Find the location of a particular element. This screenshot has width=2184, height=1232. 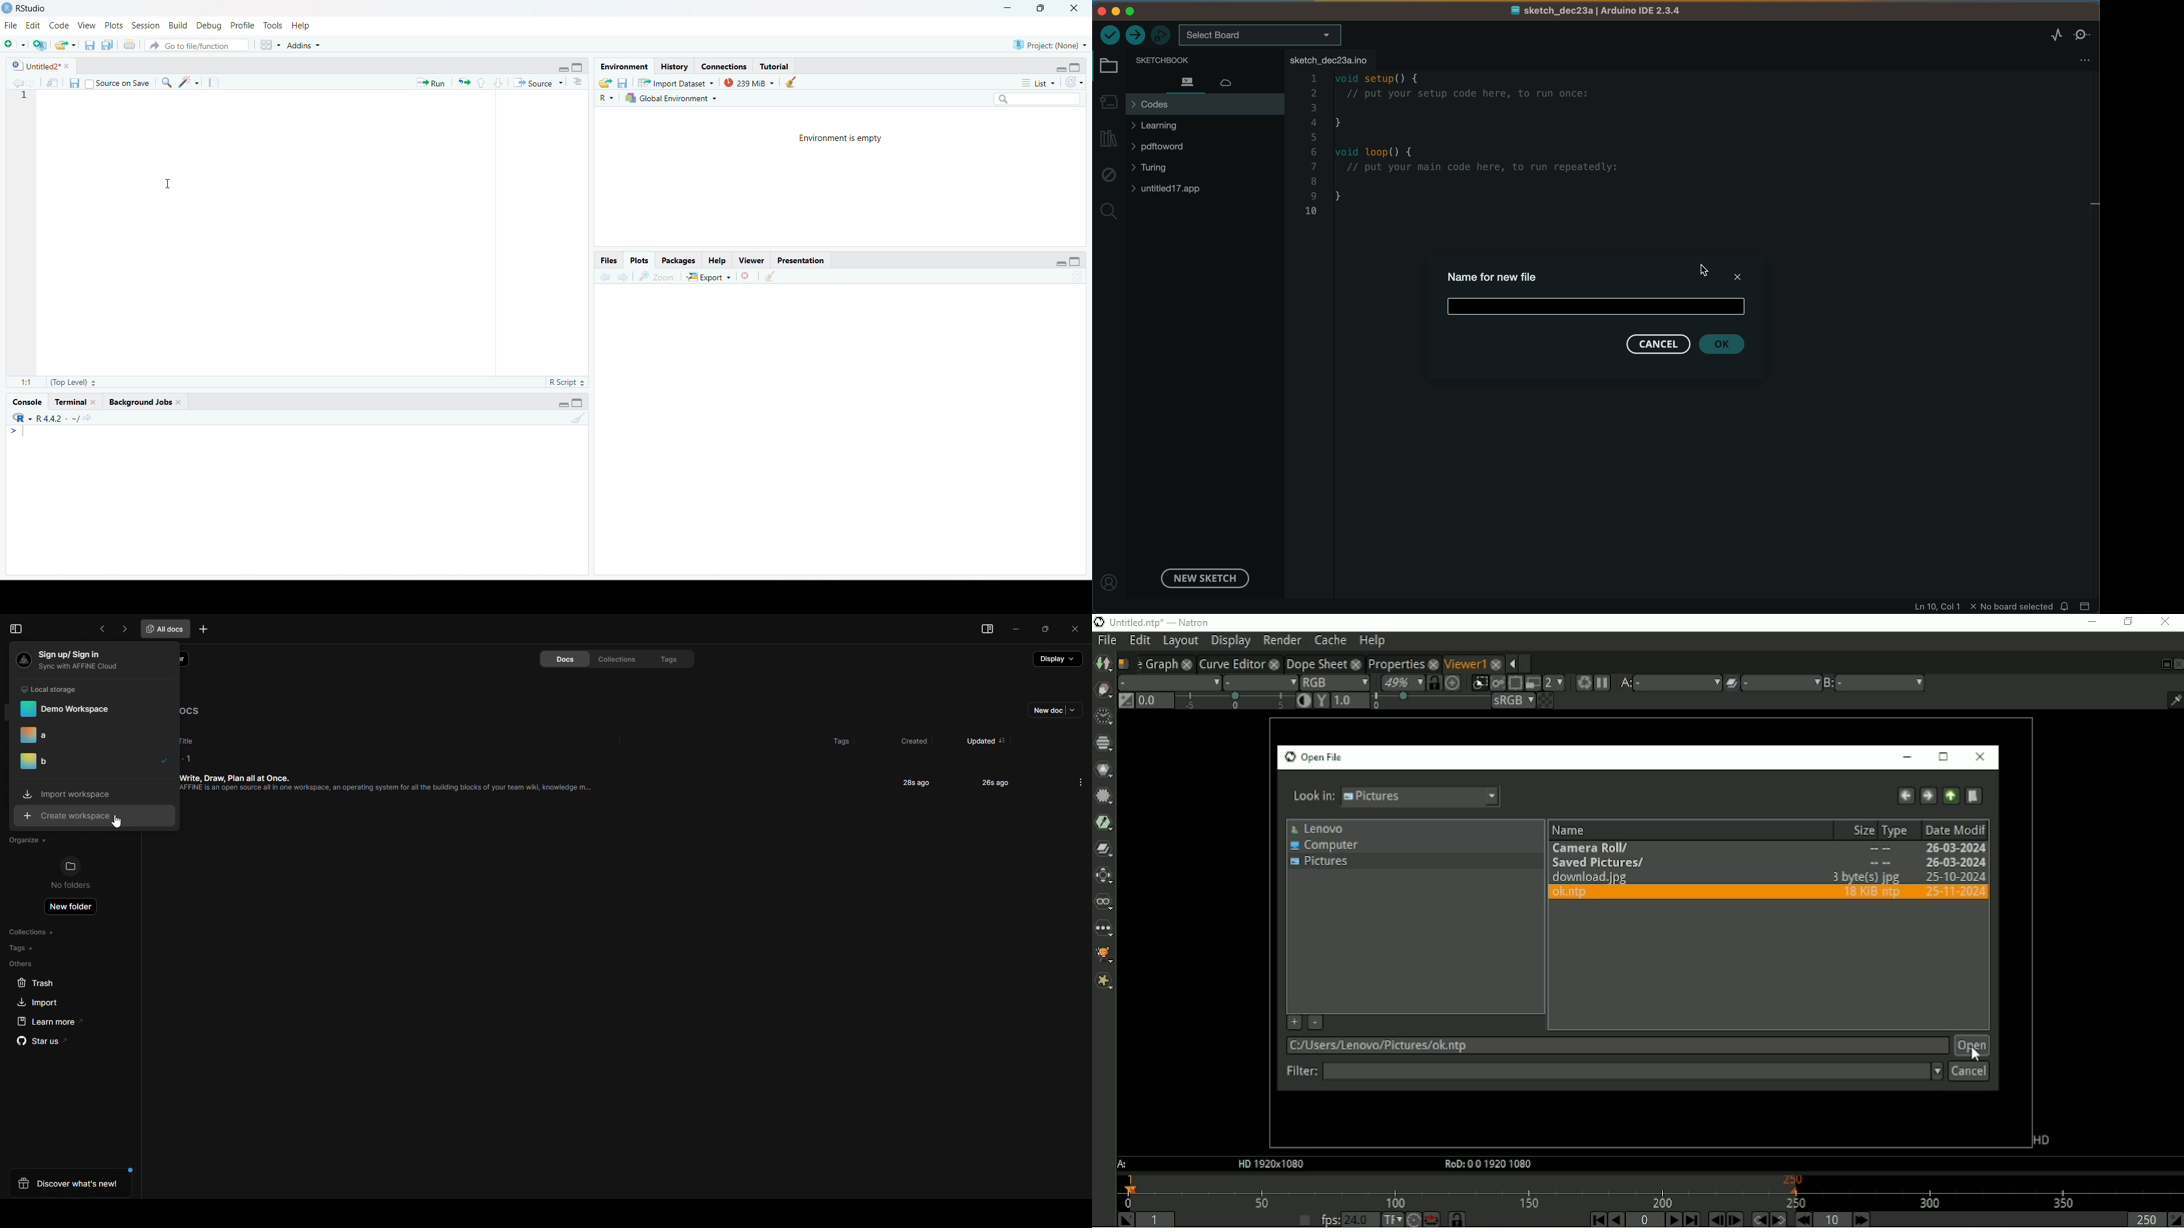

Minimize is located at coordinates (562, 403).